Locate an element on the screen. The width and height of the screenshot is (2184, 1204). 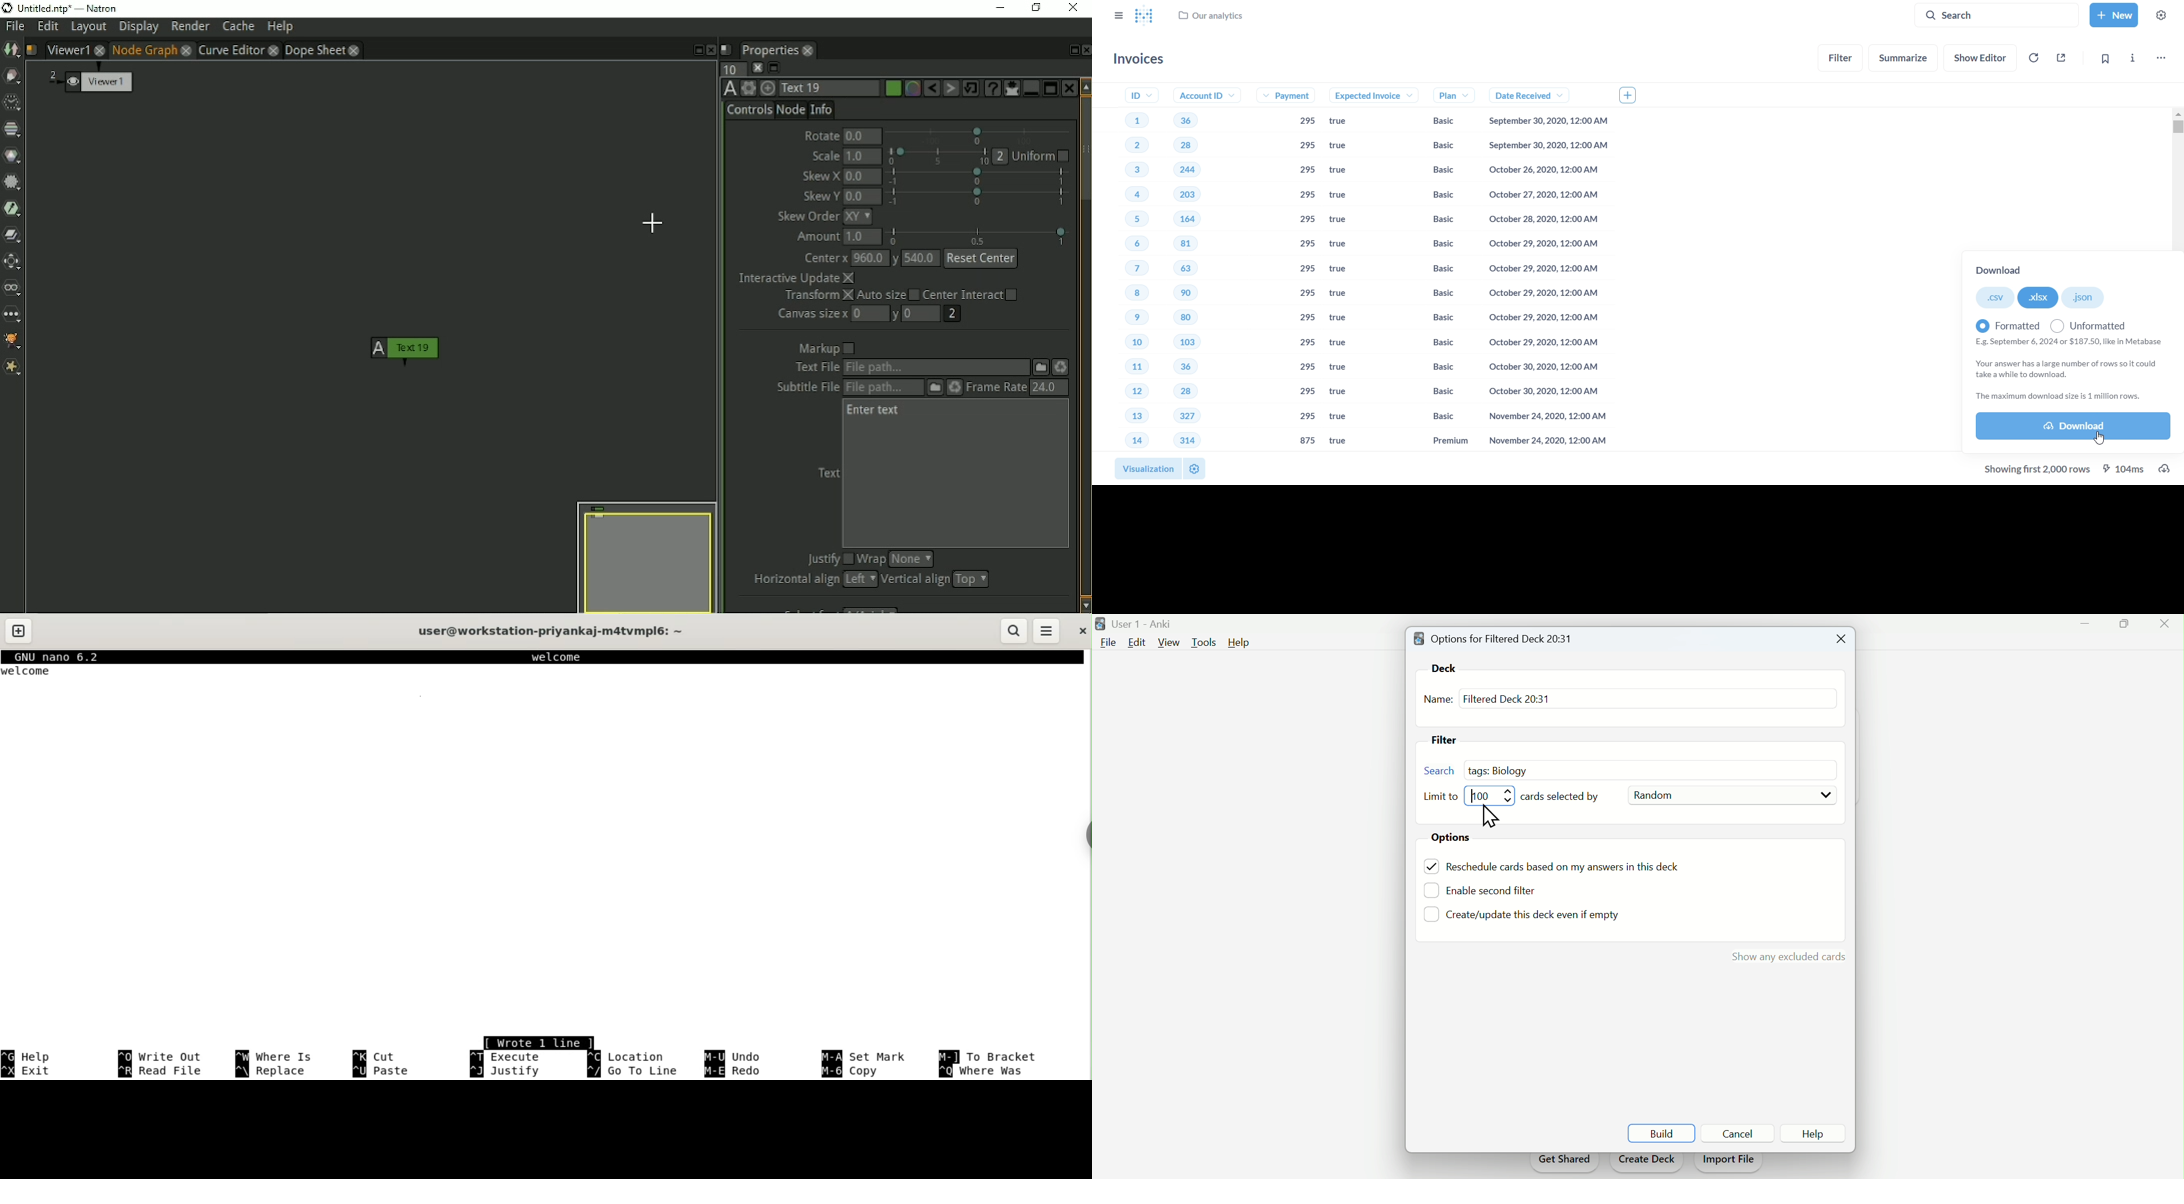
2 is located at coordinates (1128, 147).